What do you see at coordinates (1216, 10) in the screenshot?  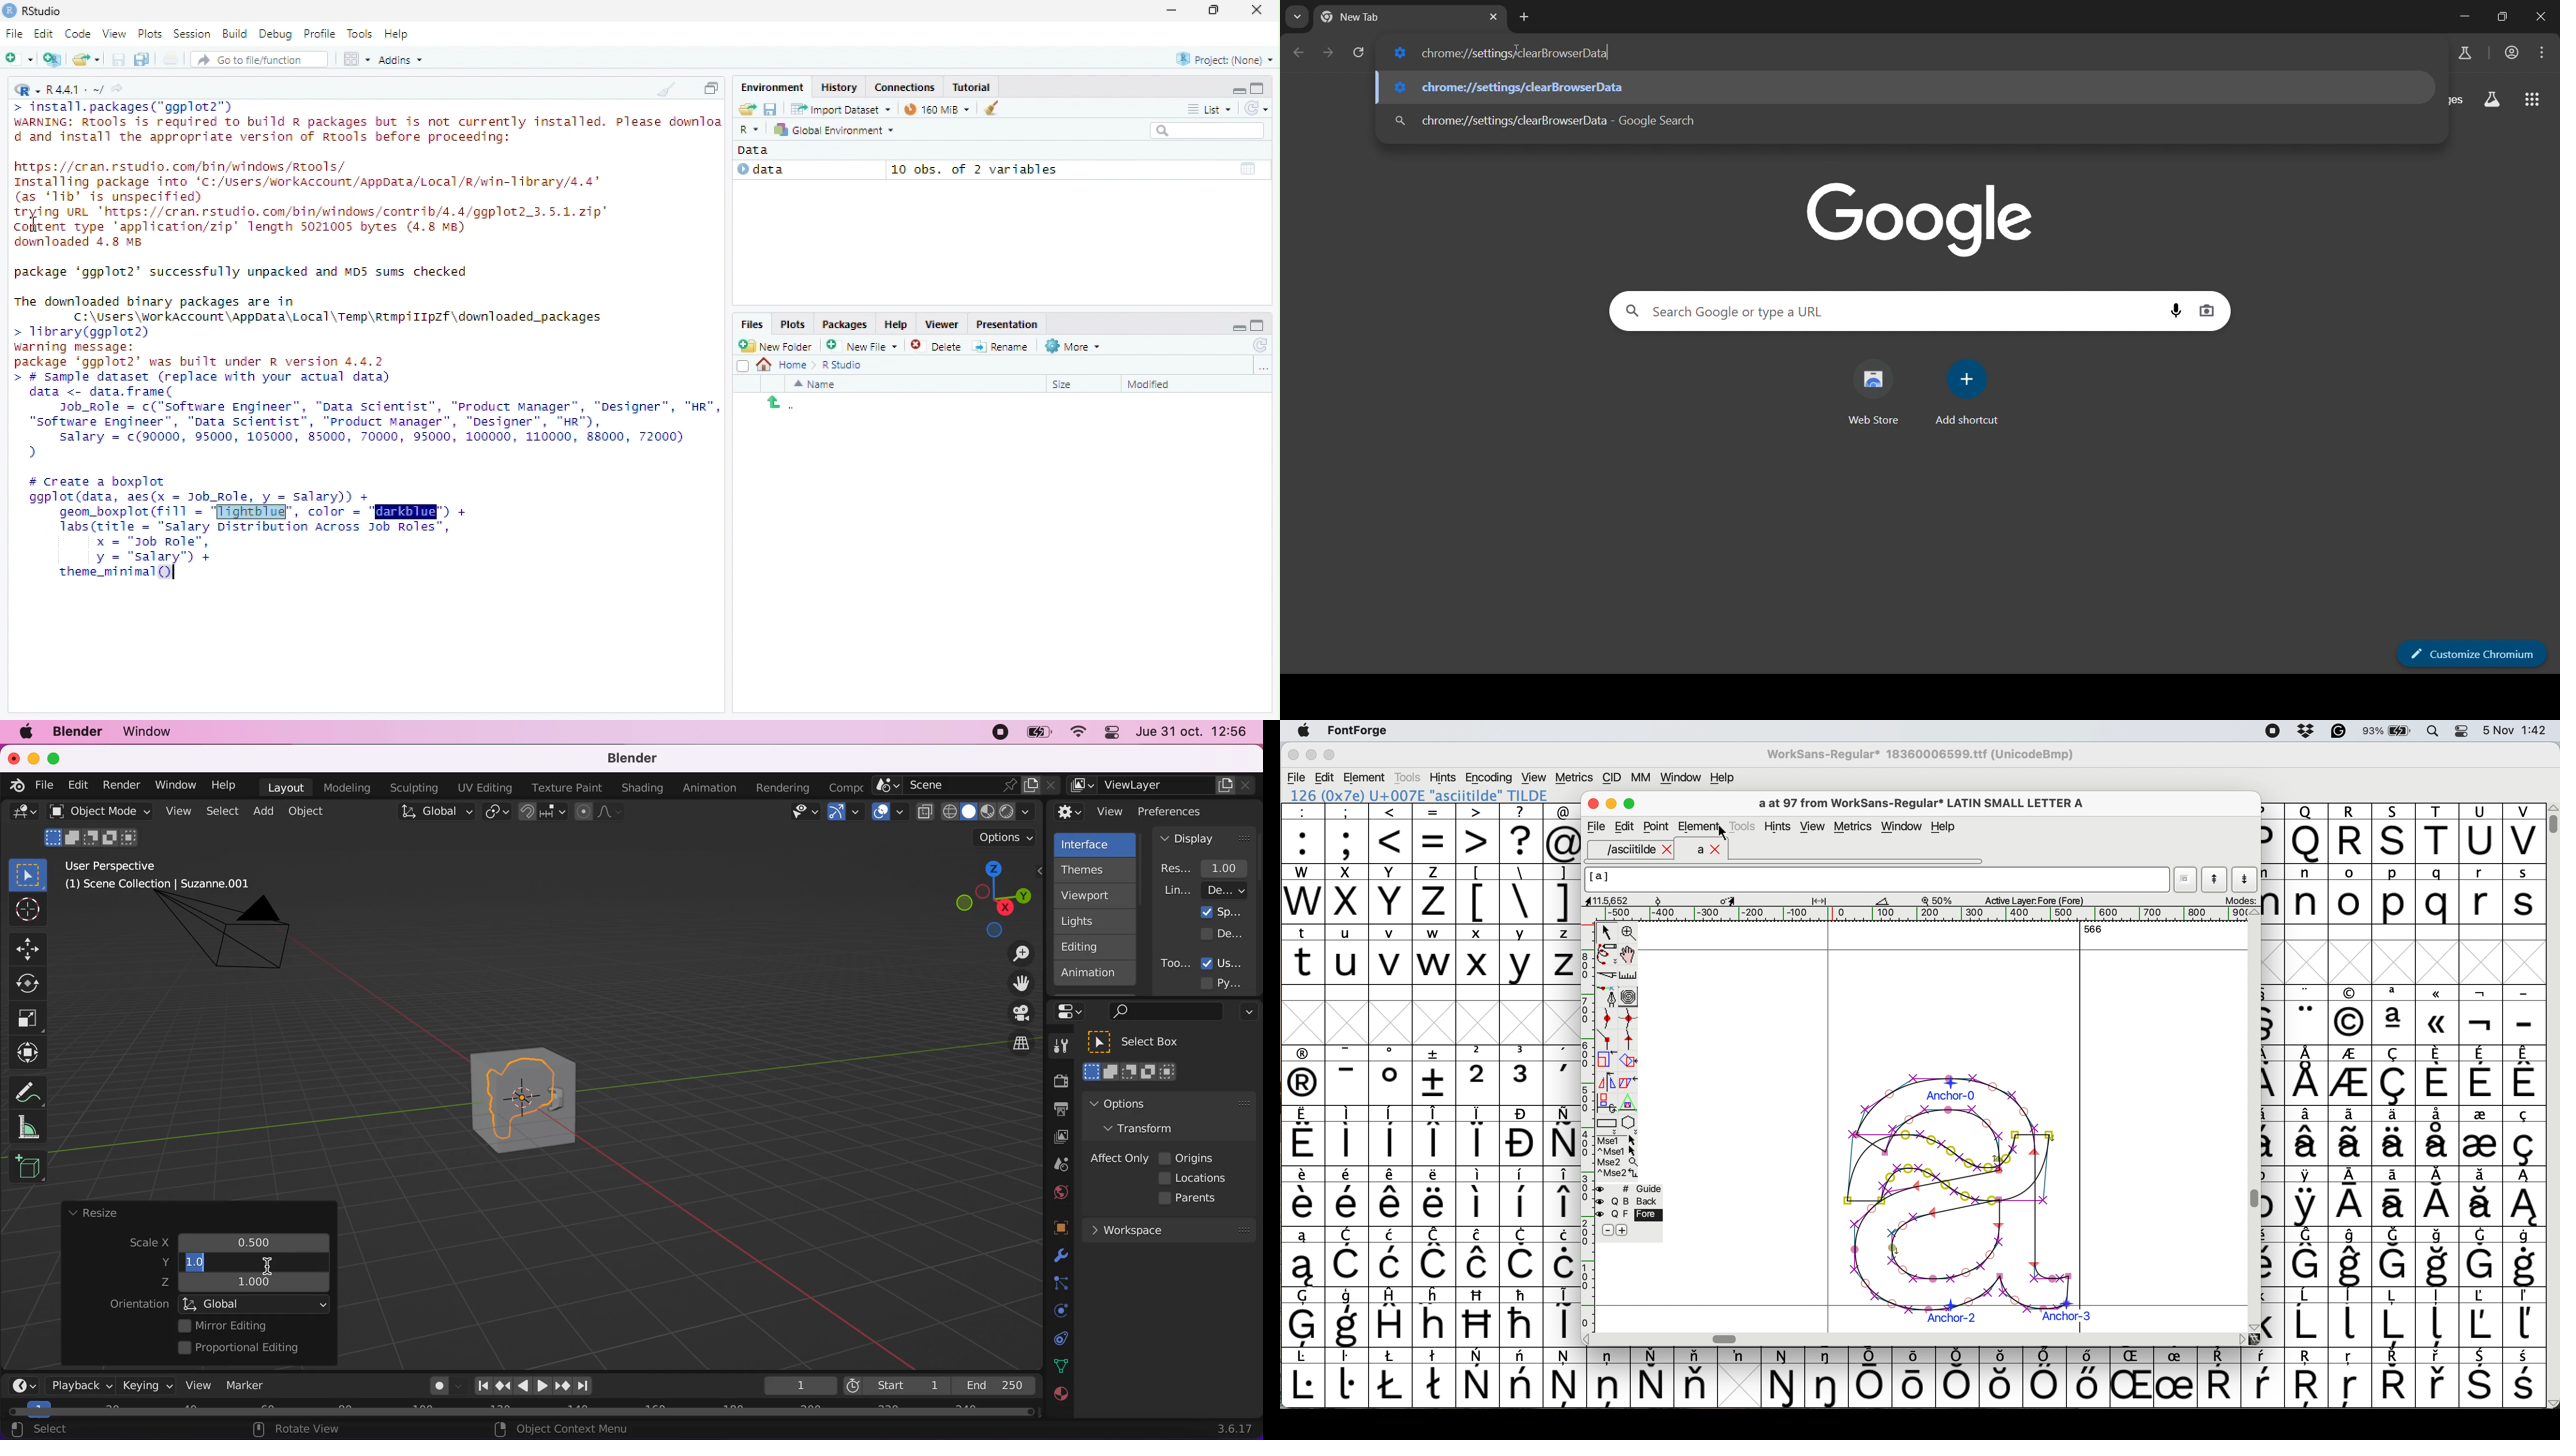 I see `Maximize` at bounding box center [1216, 10].